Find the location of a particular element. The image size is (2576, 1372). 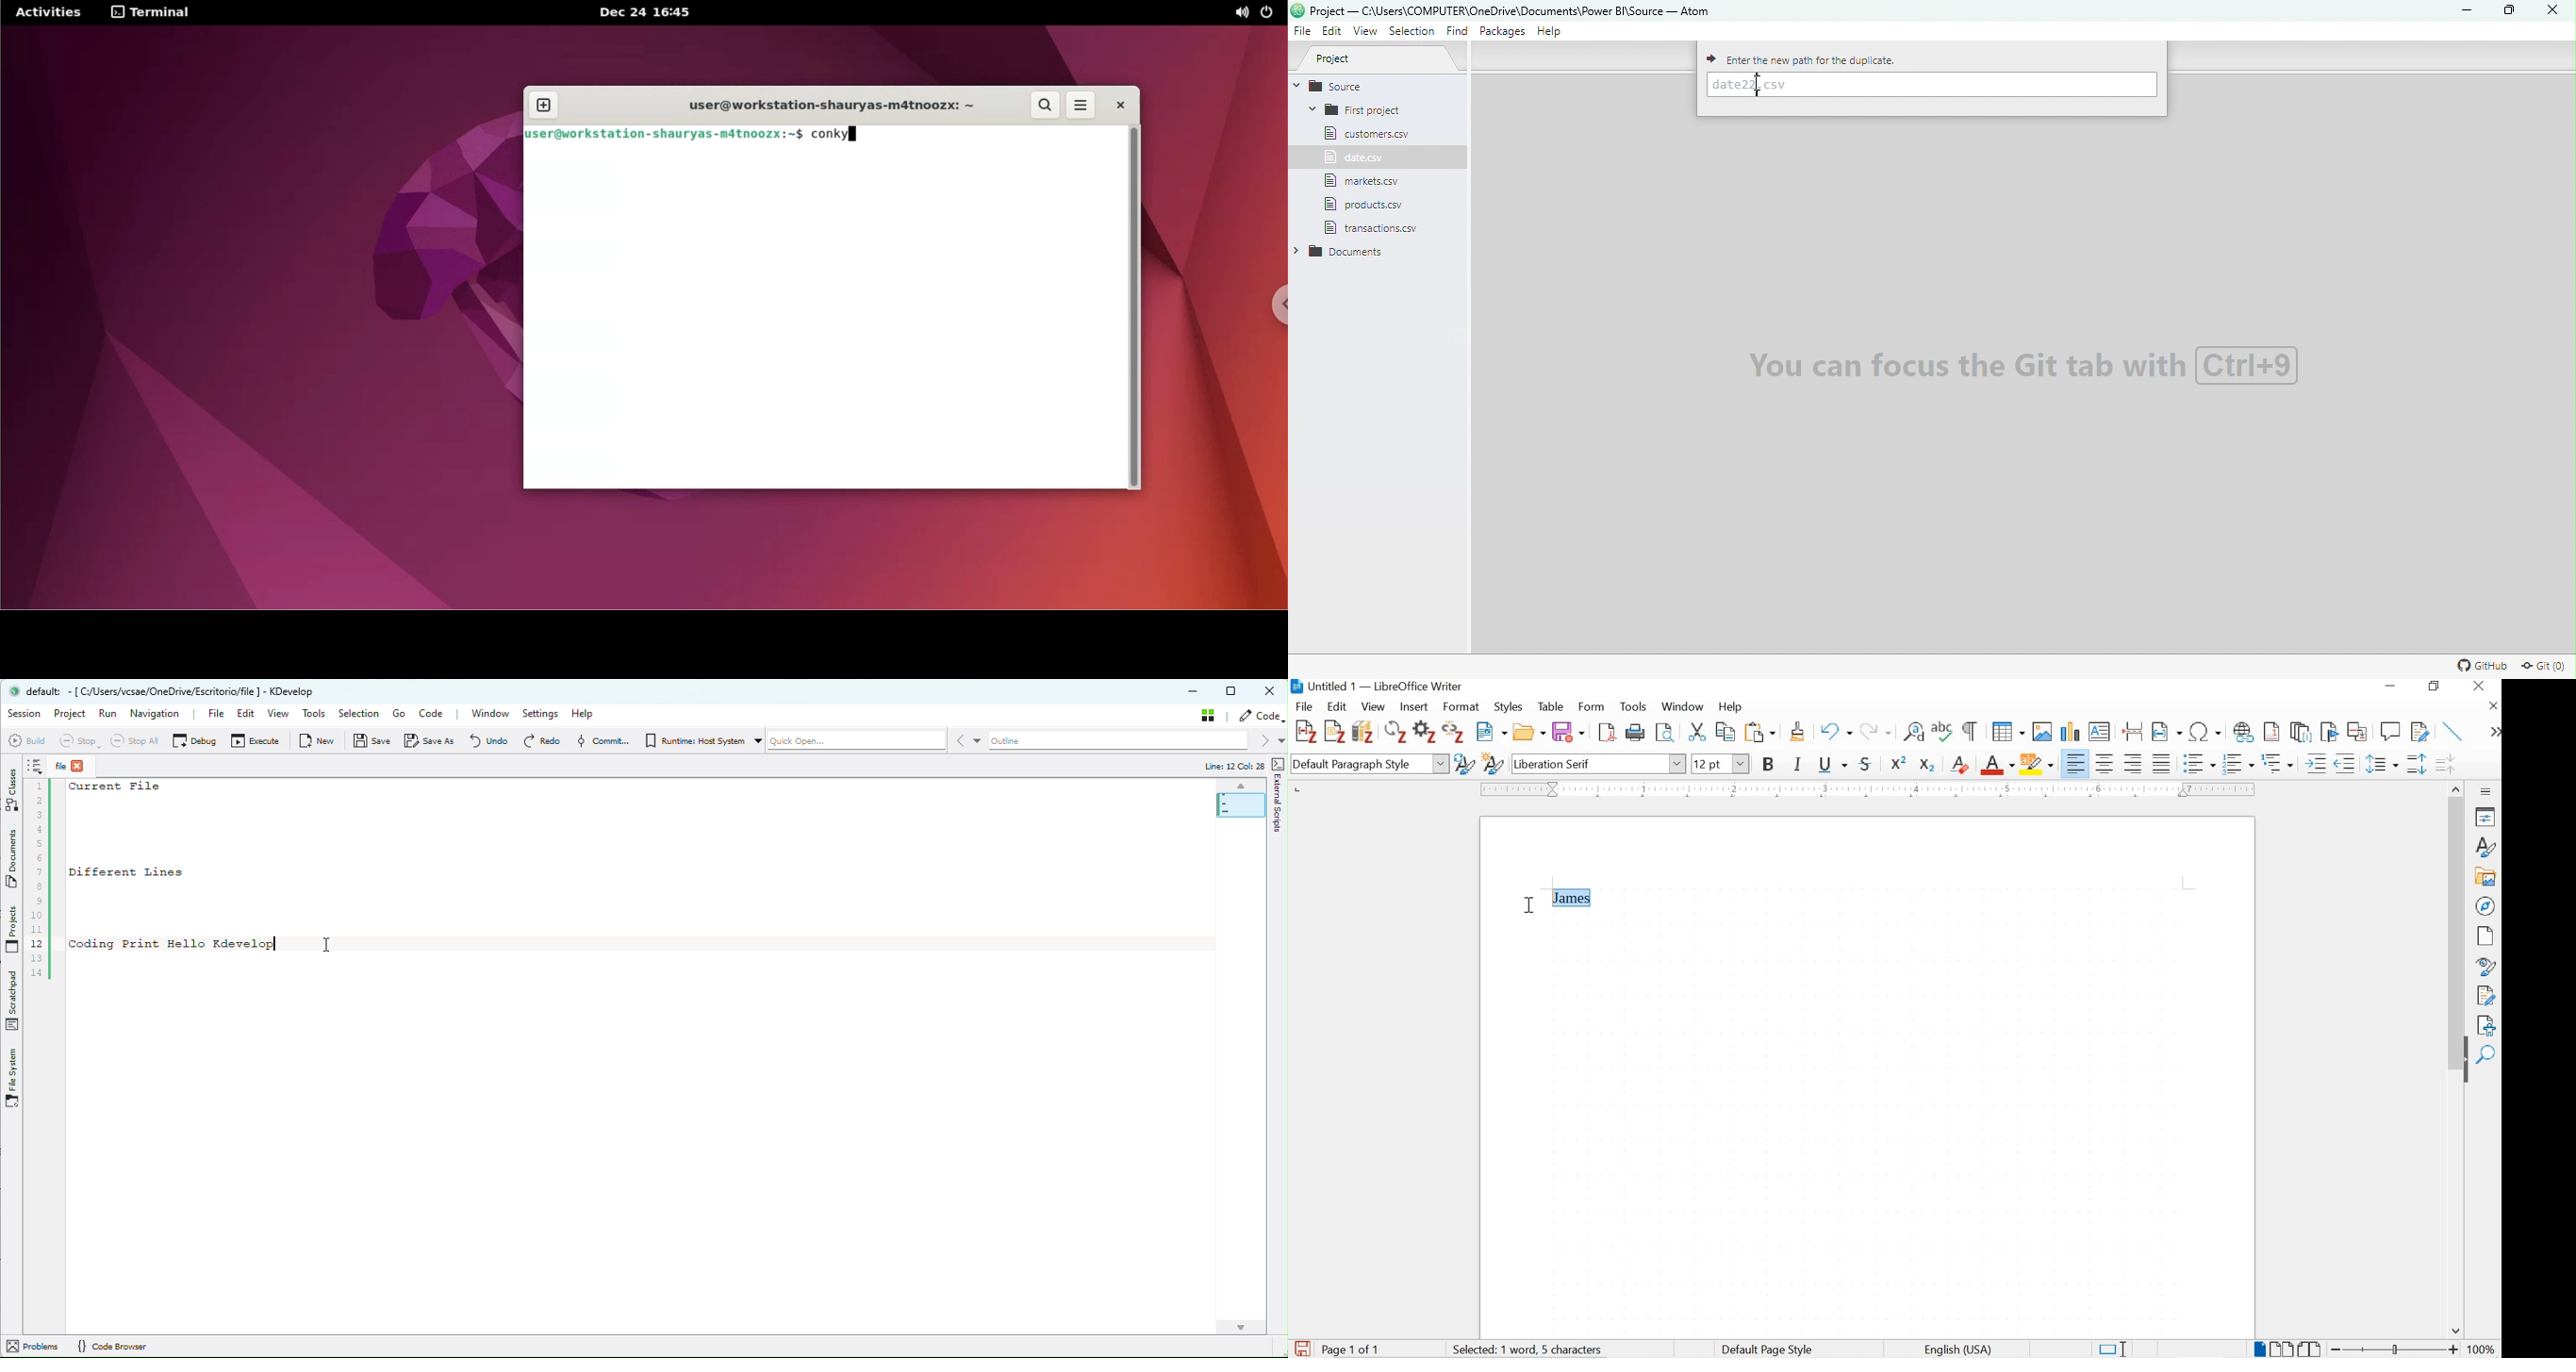

styles is located at coordinates (1511, 708).